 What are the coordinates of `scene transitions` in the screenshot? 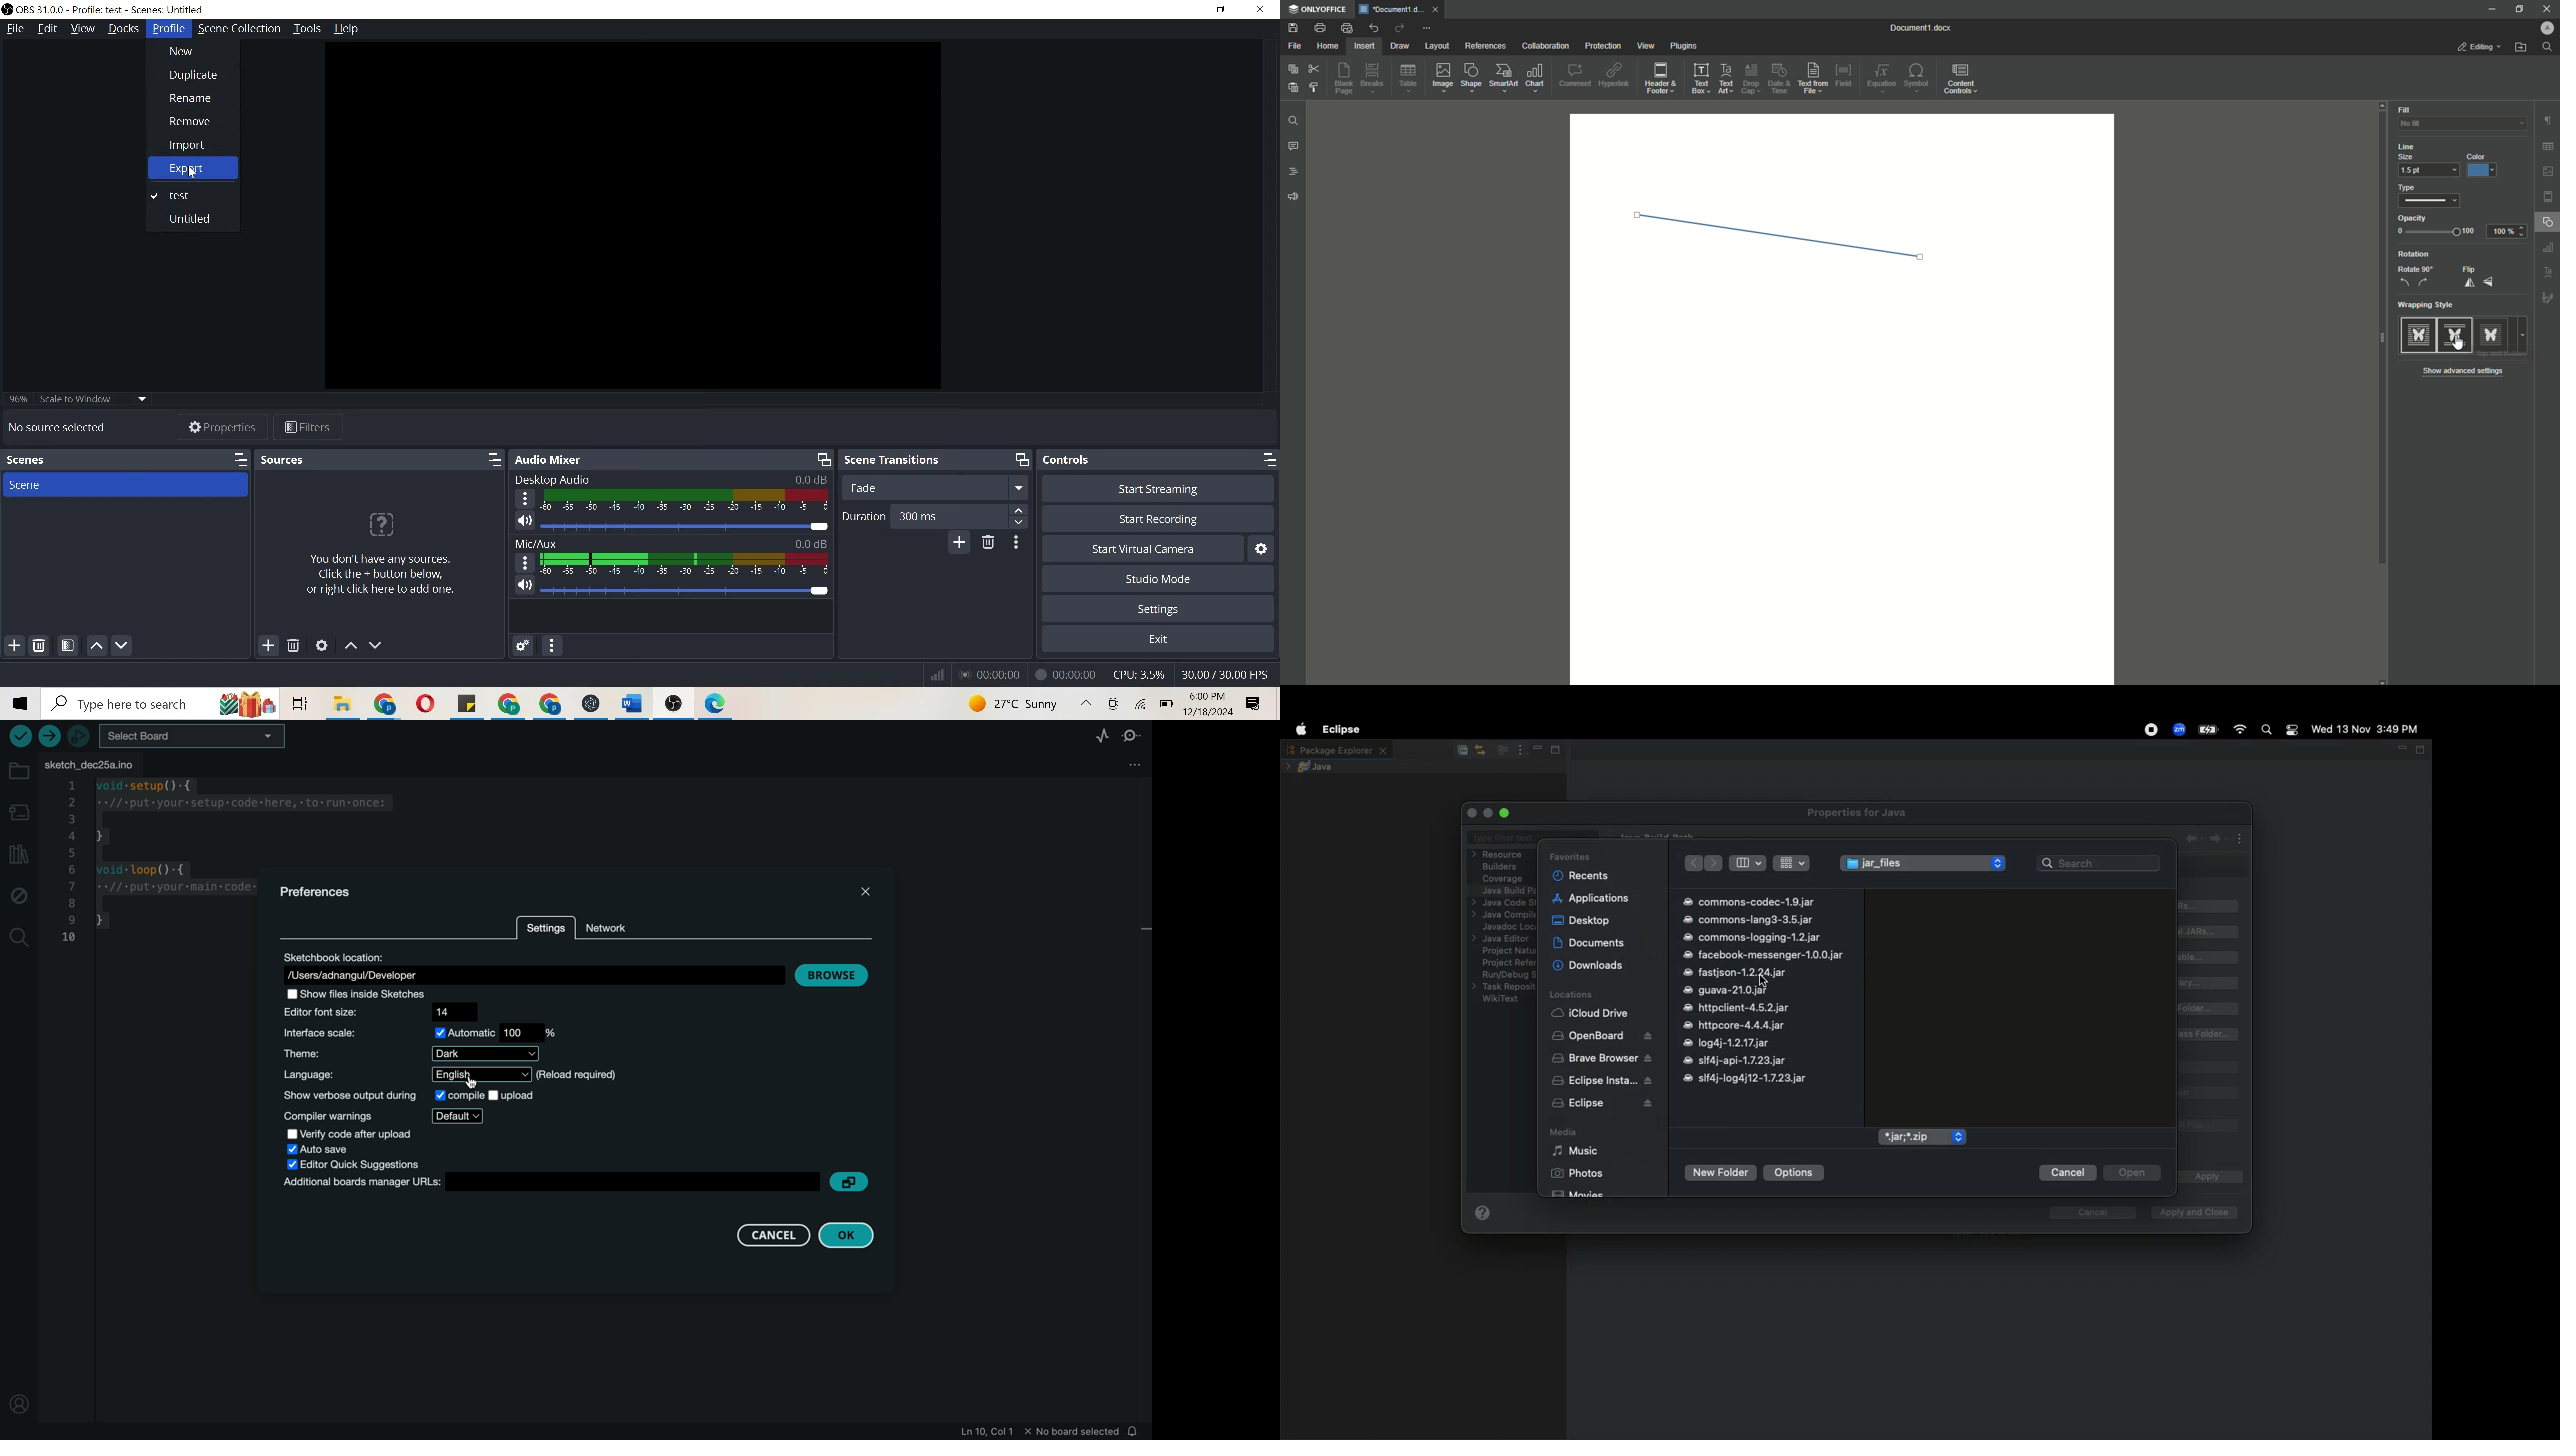 It's located at (897, 460).